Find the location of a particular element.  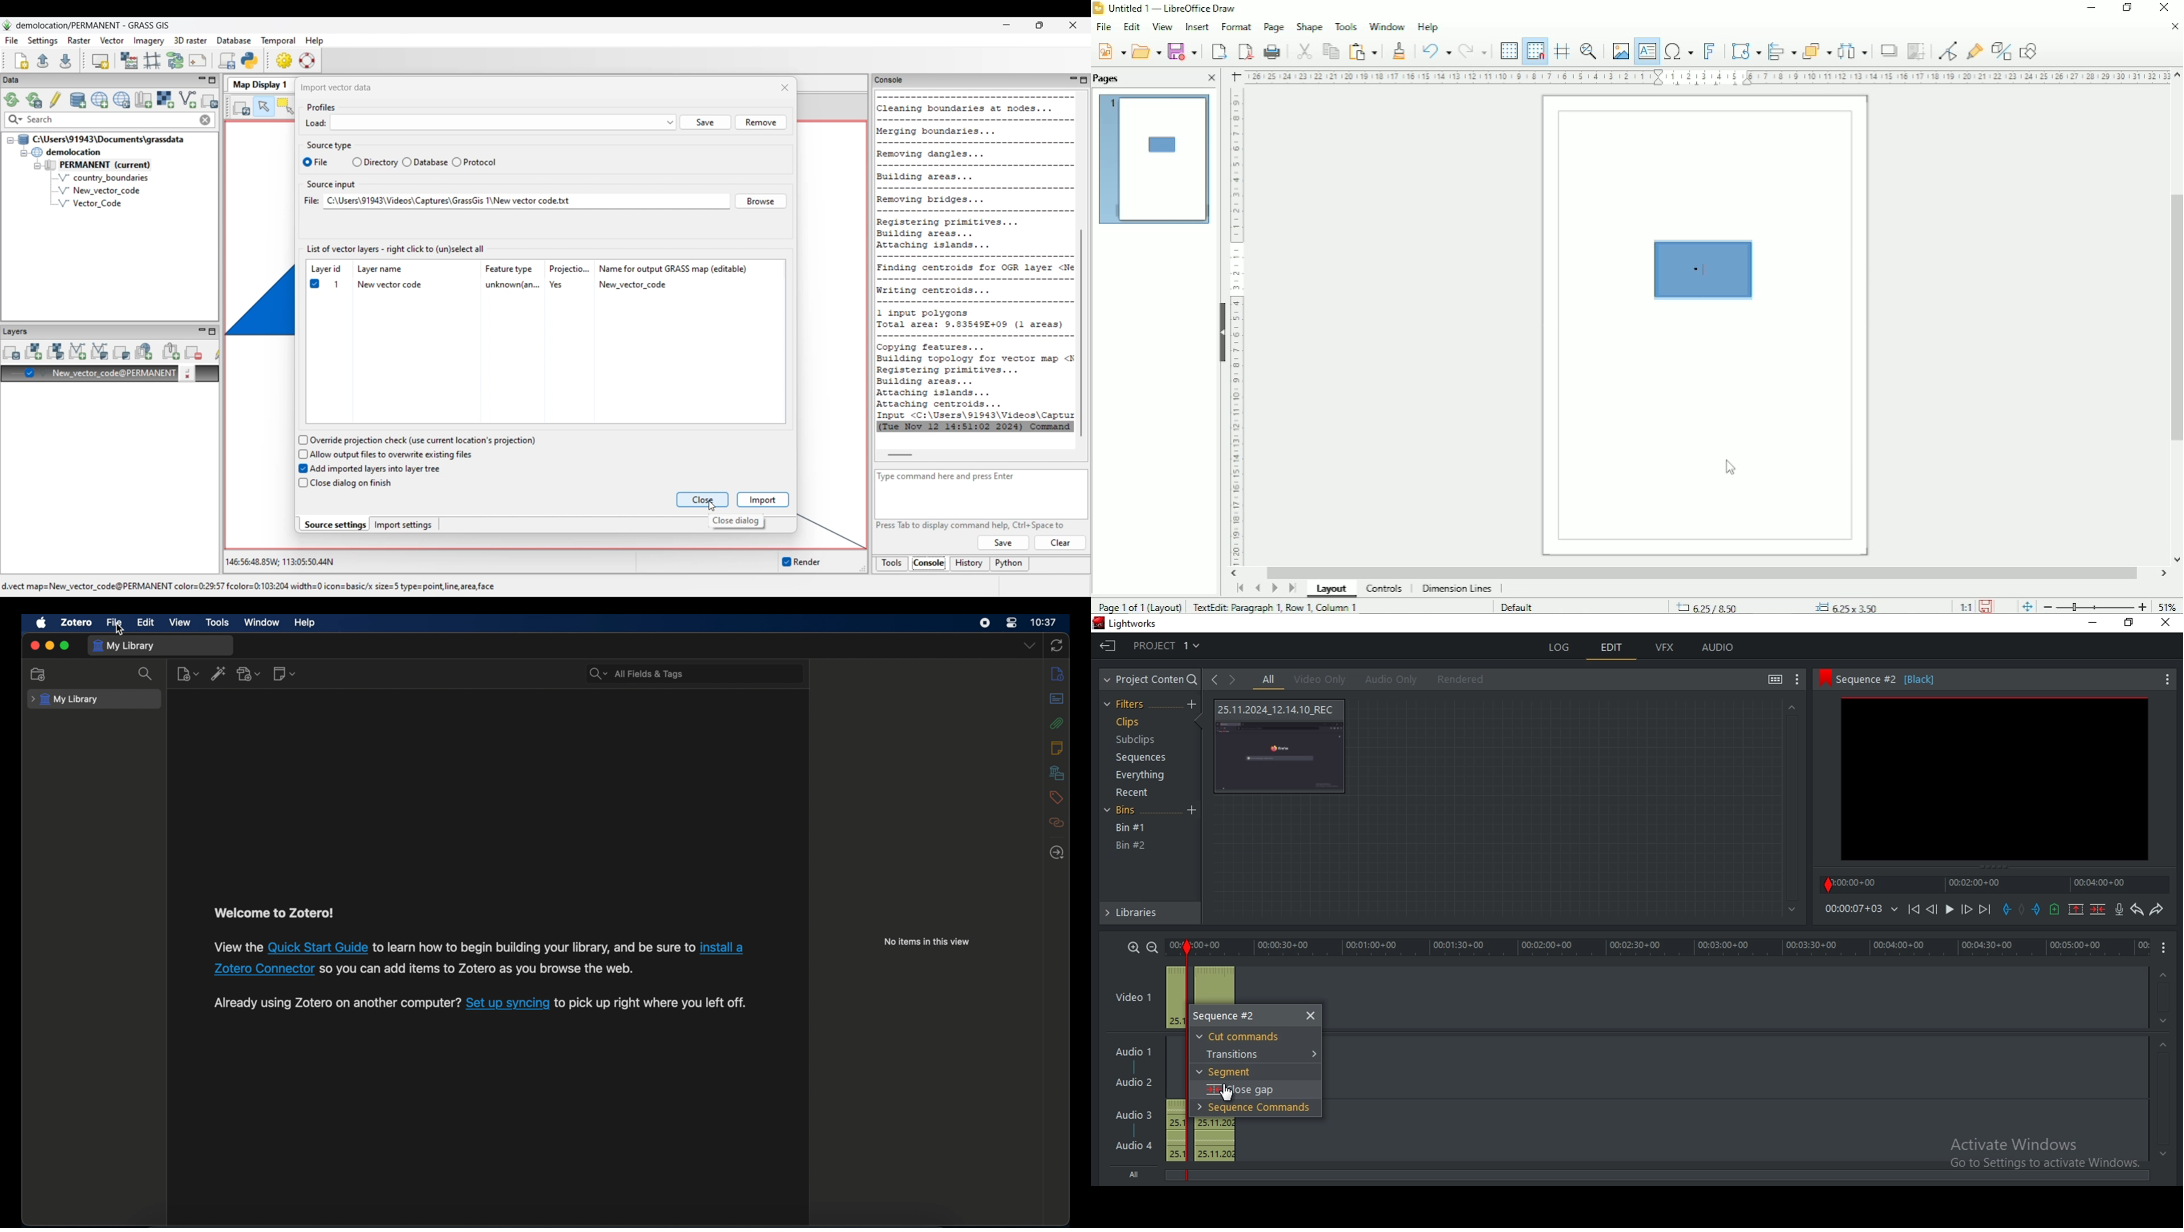

Import vector data, current selection is located at coordinates (188, 99).